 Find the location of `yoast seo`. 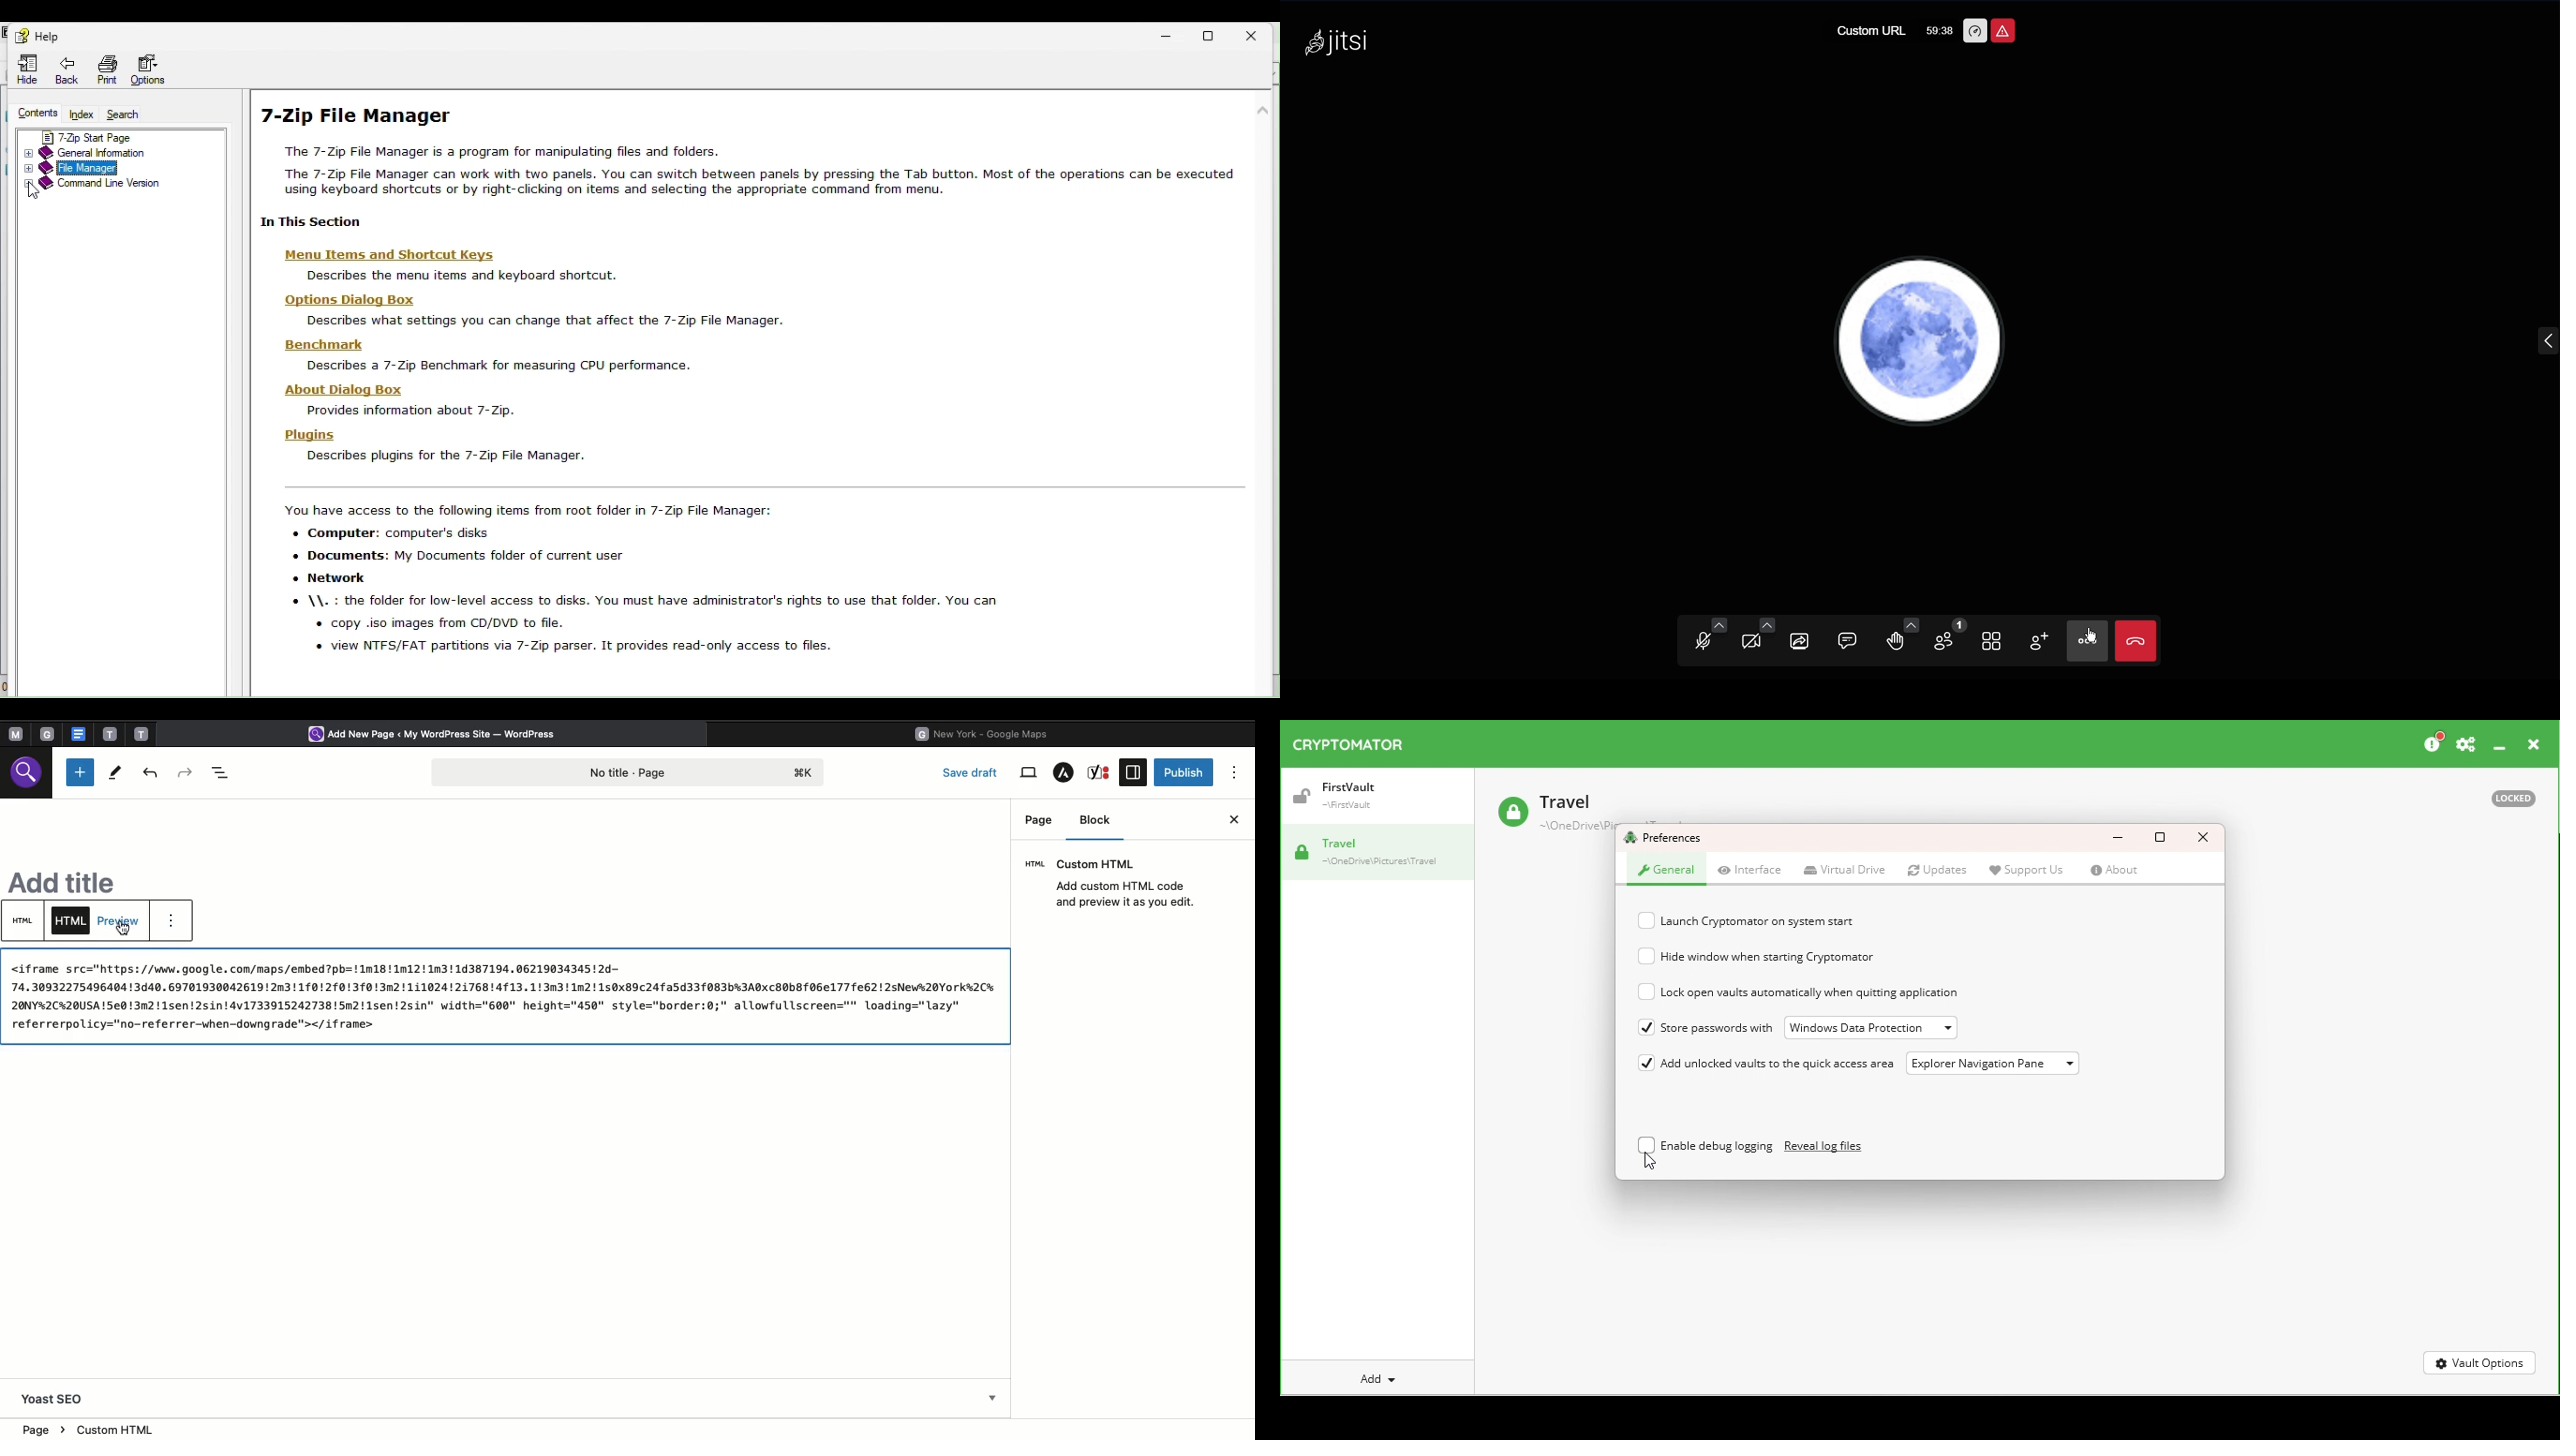

yoast seo is located at coordinates (54, 1399).